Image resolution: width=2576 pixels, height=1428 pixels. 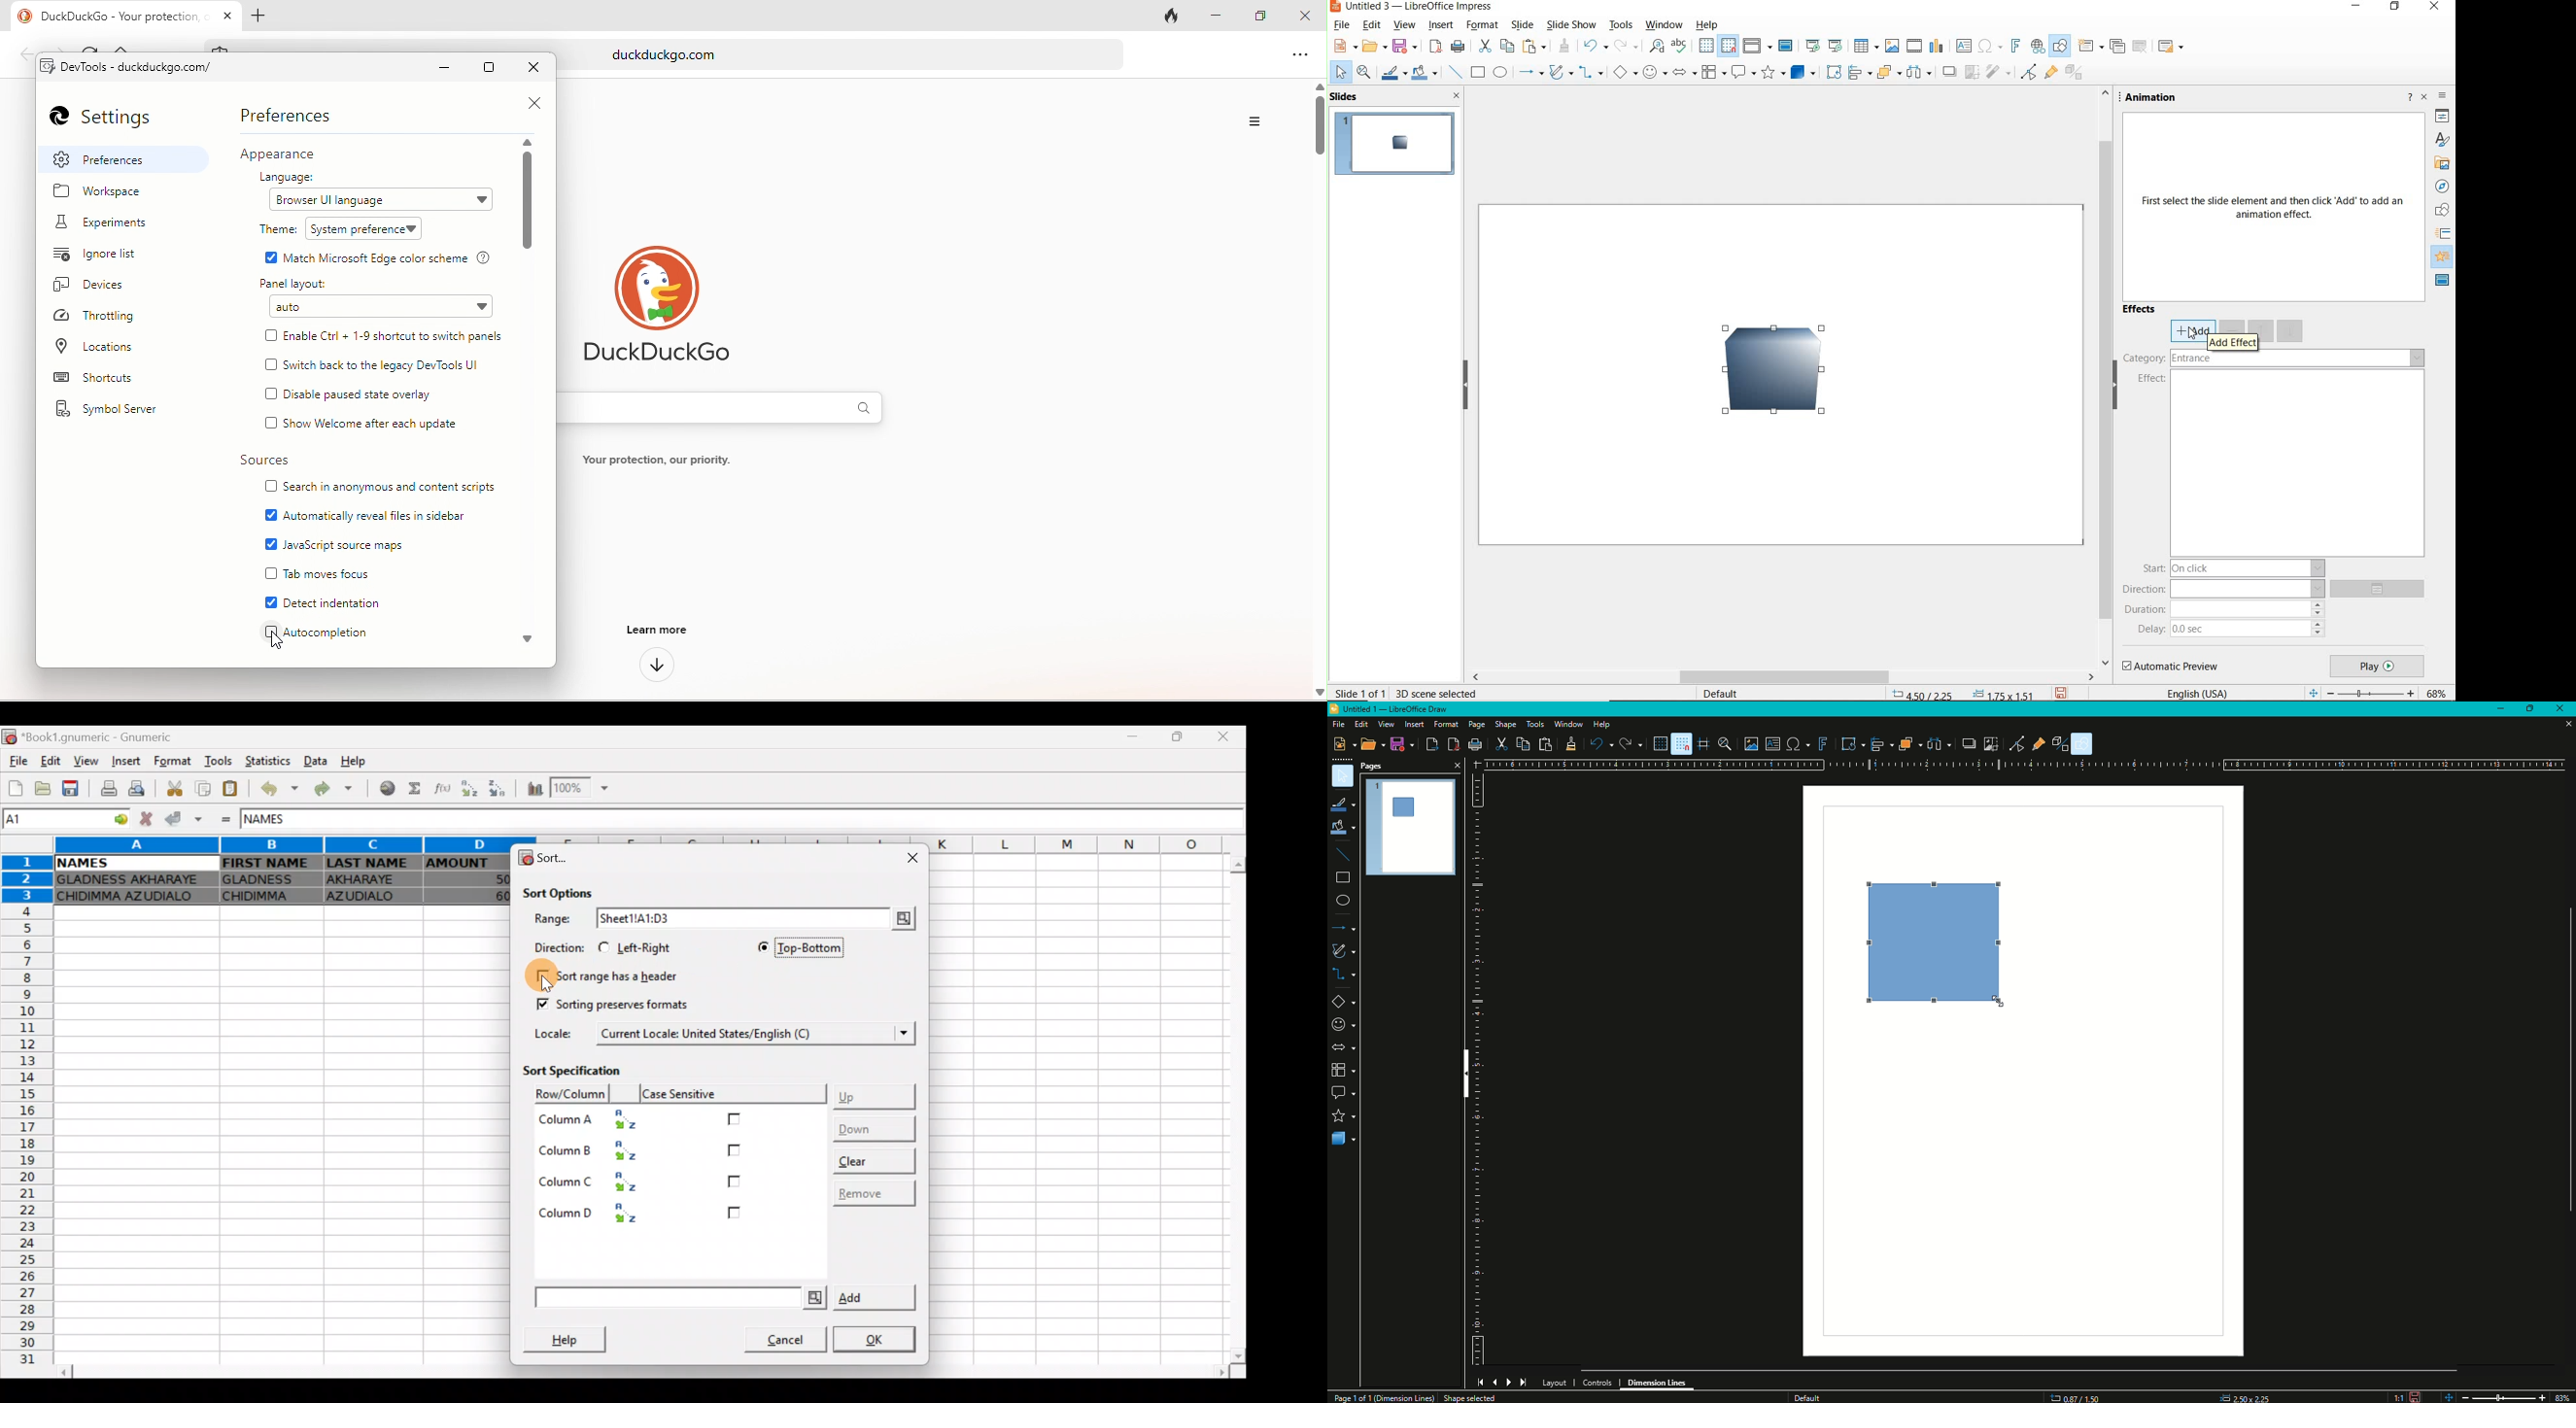 What do you see at coordinates (1398, 144) in the screenshot?
I see `slide1` at bounding box center [1398, 144].